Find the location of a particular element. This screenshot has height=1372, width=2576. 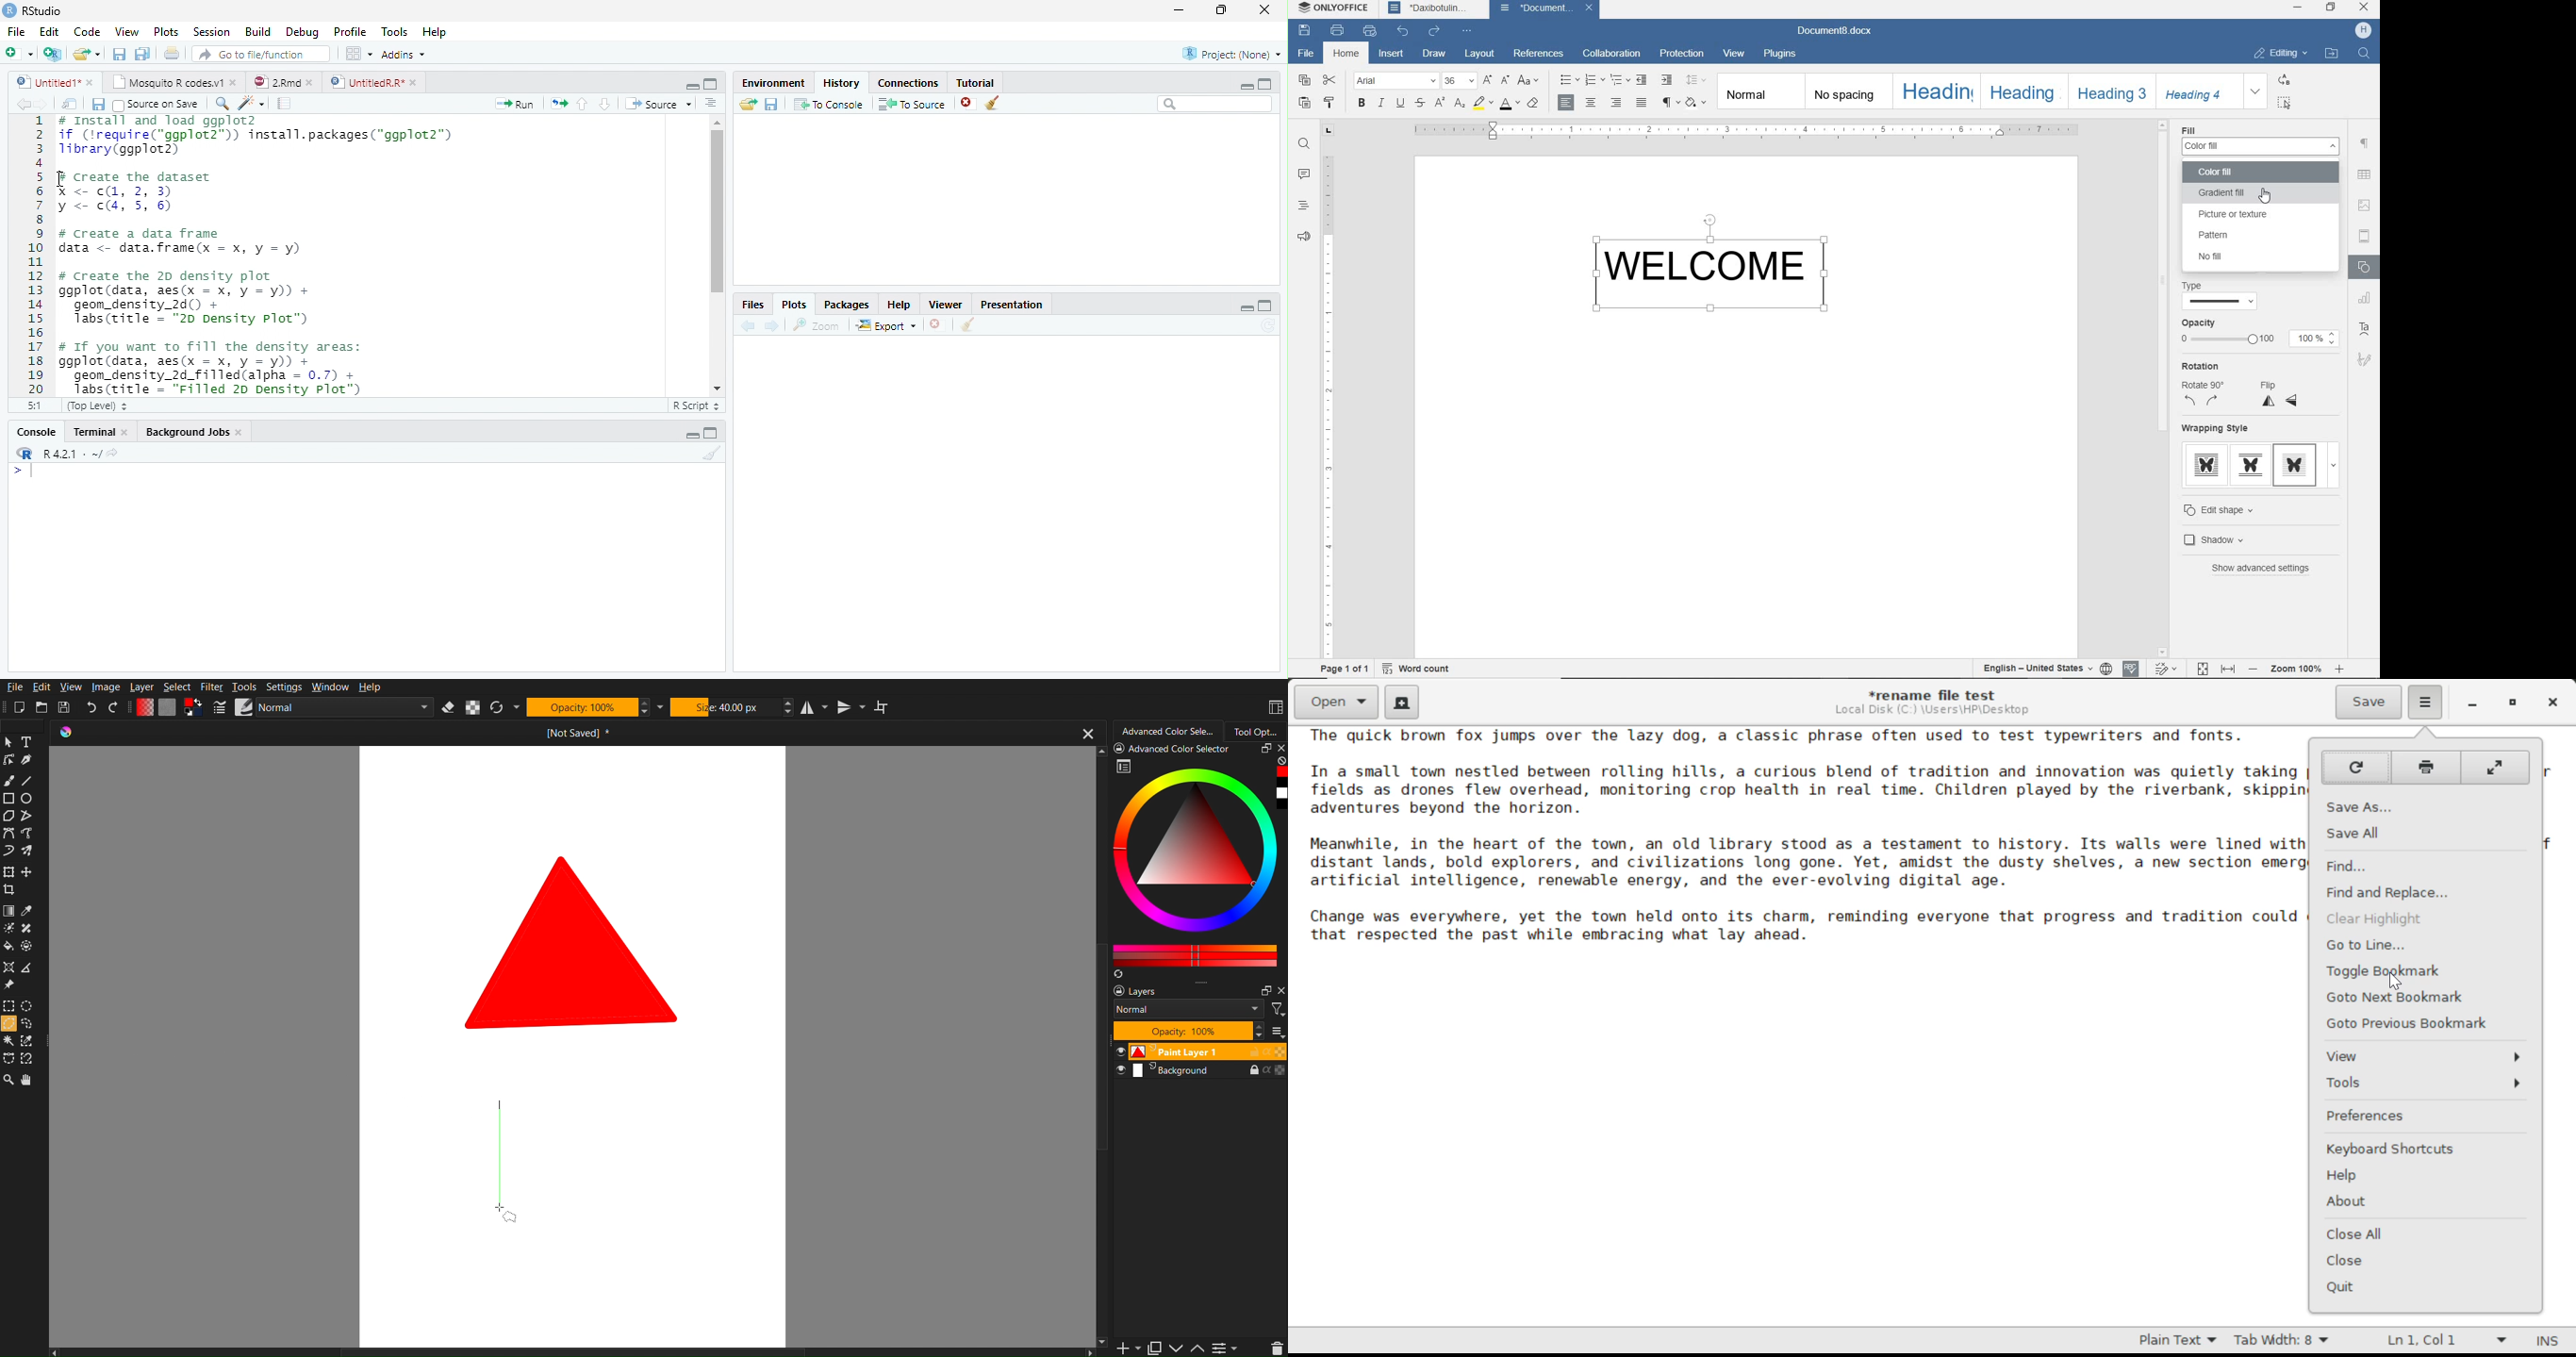

maximize is located at coordinates (1267, 305).